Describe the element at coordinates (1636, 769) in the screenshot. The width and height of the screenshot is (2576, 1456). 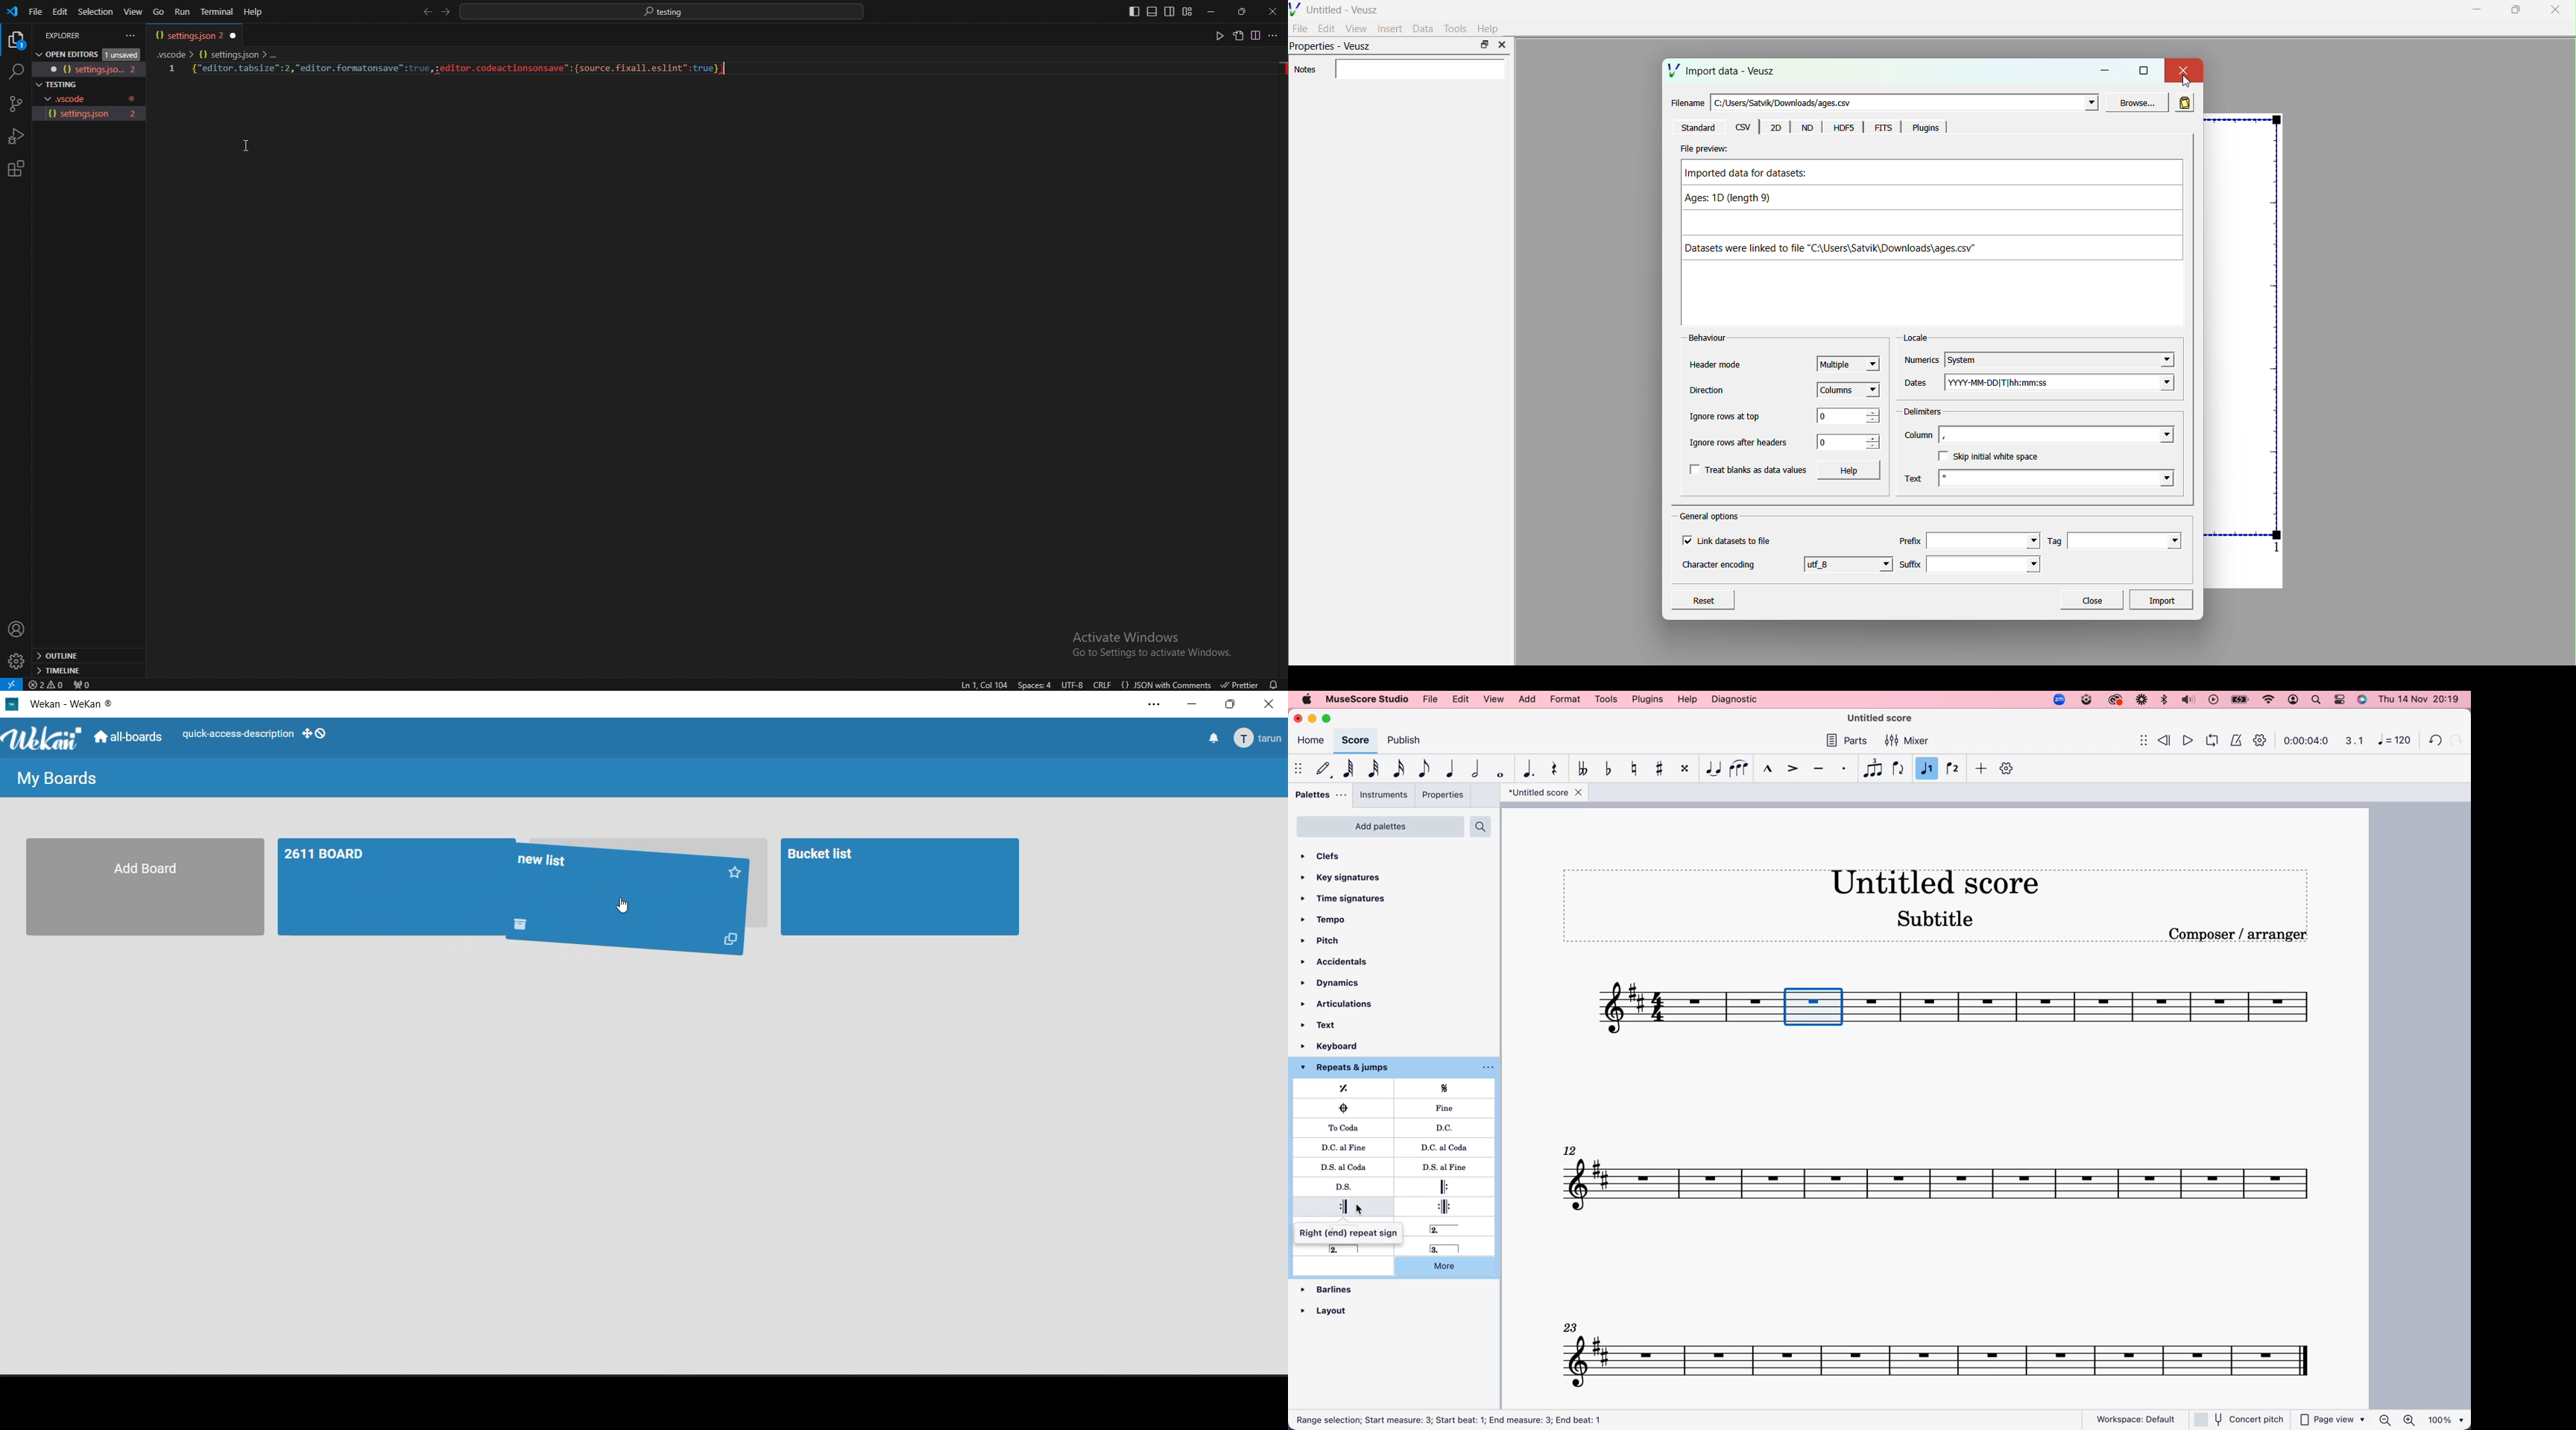
I see `toggle natural` at that location.